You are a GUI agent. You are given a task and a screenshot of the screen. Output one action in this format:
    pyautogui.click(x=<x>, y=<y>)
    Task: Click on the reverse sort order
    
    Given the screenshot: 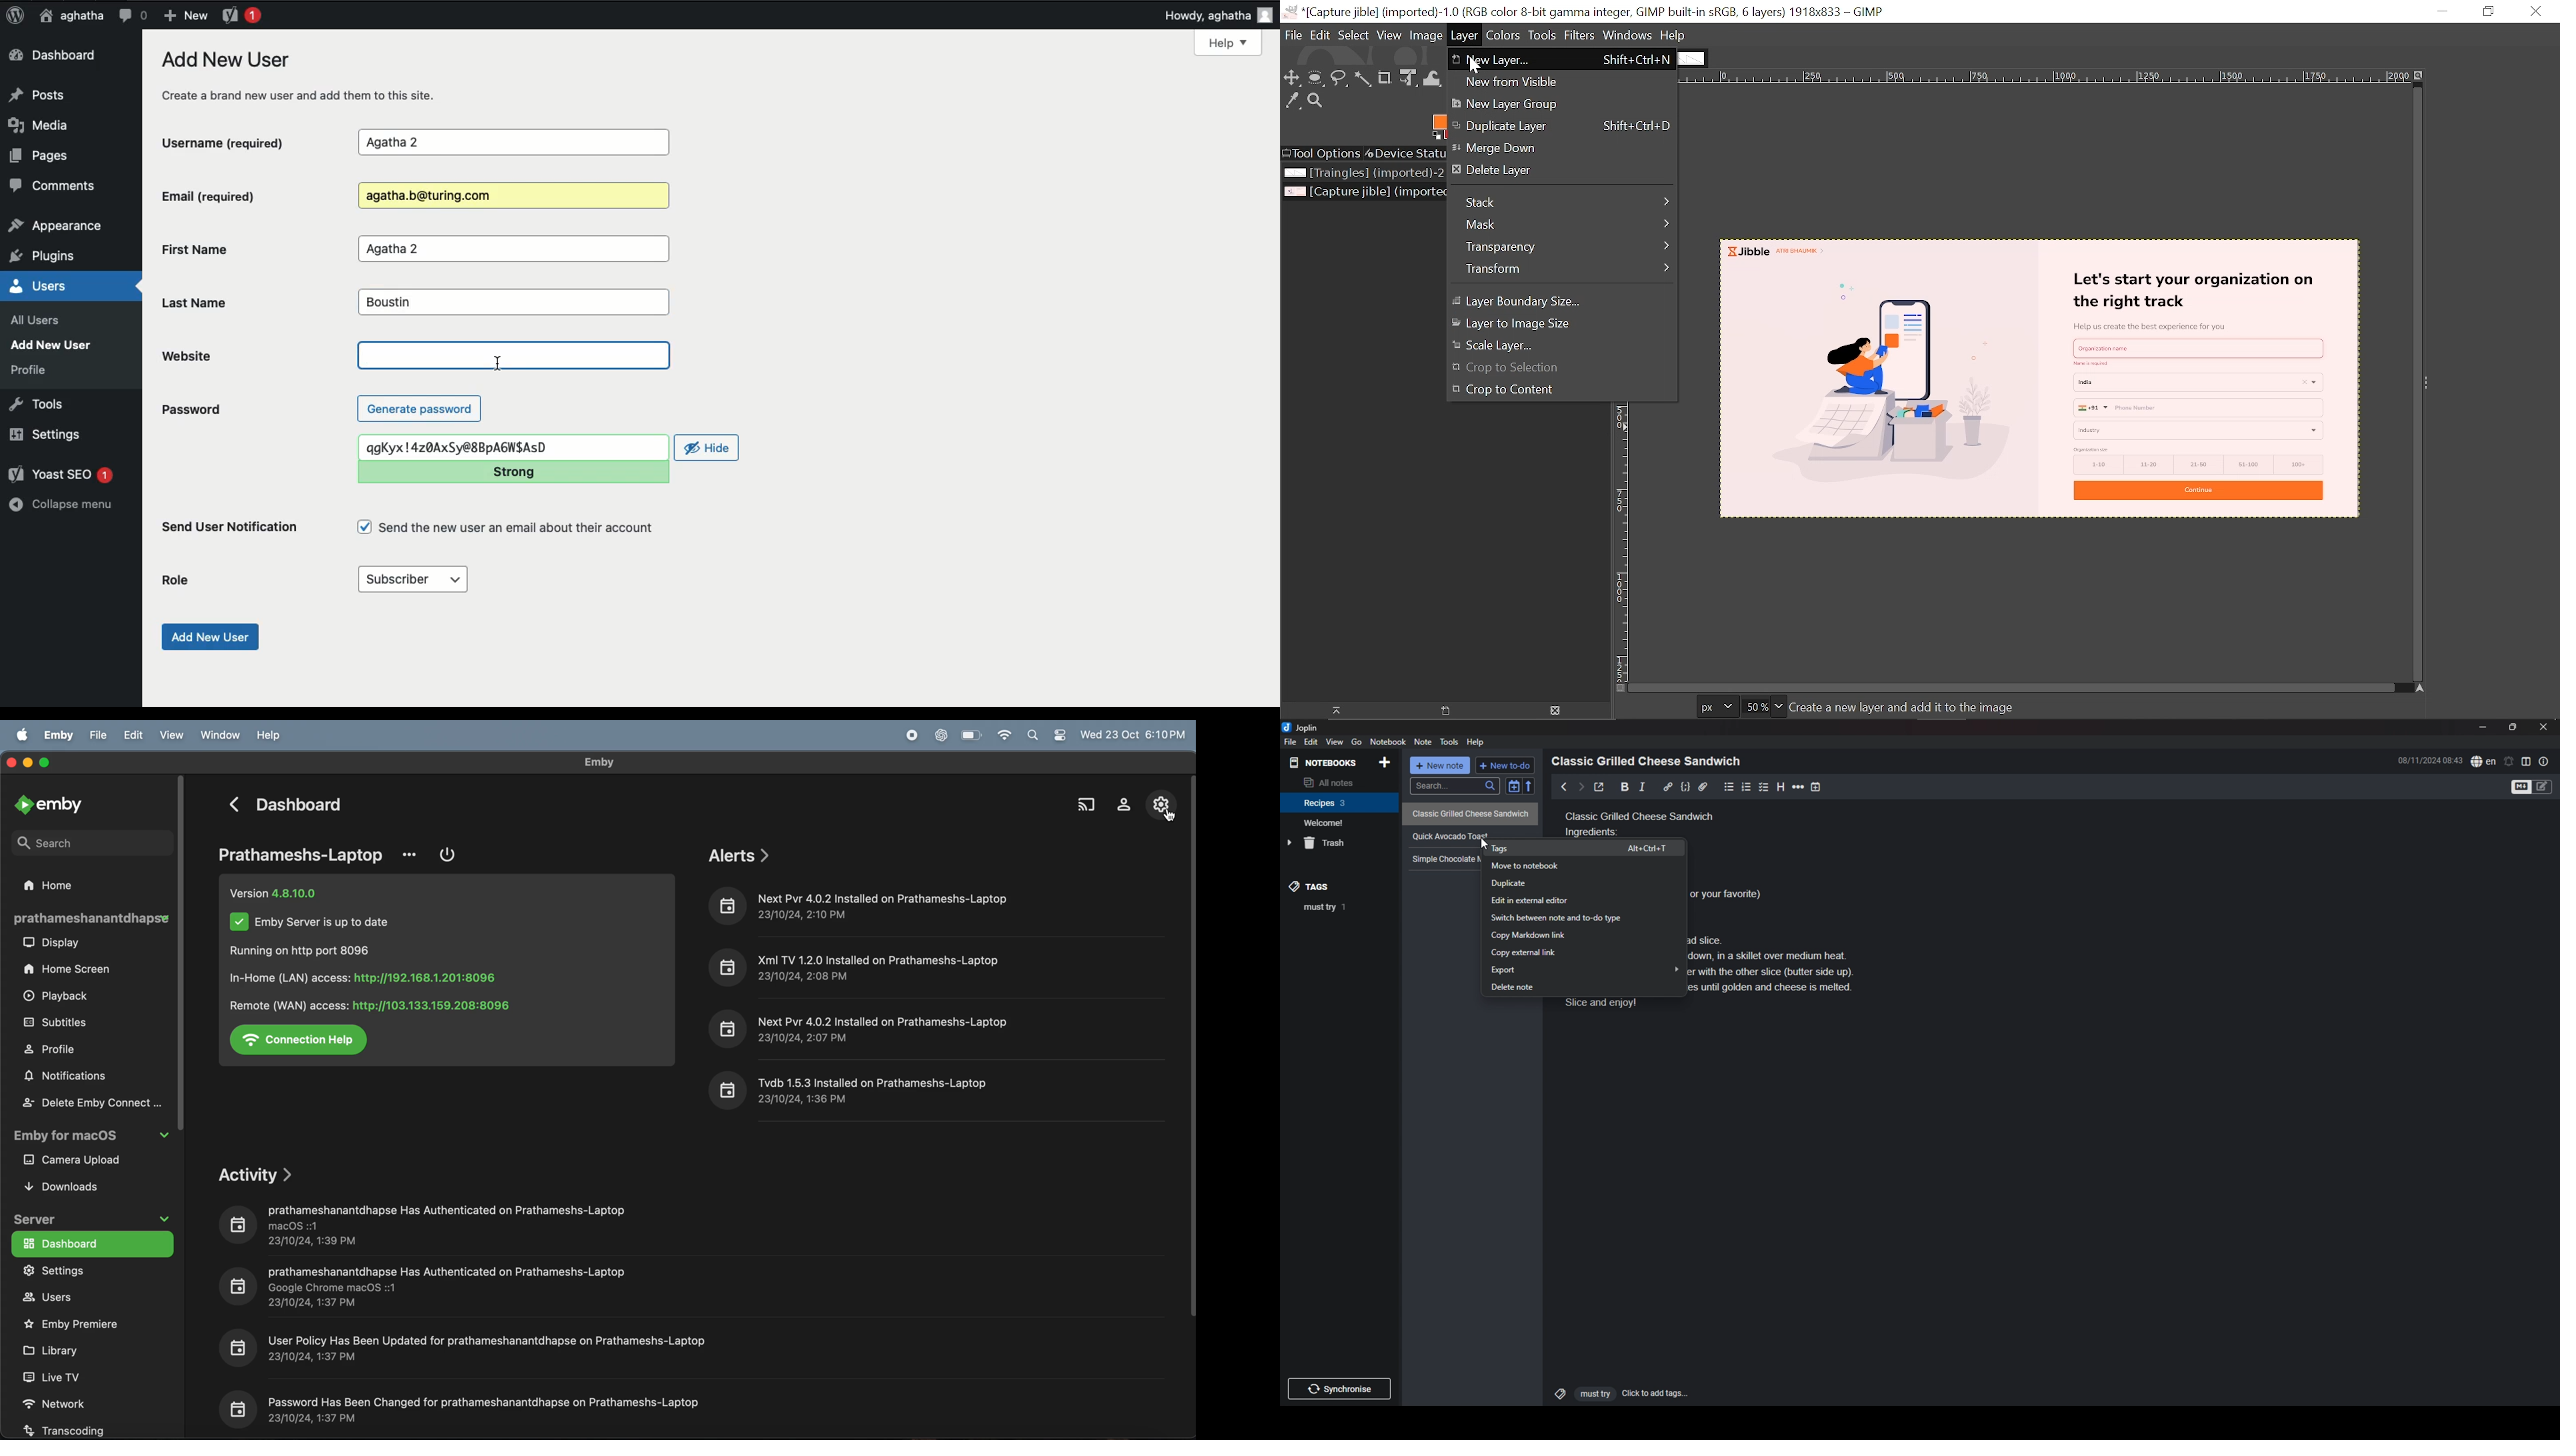 What is the action you would take?
    pyautogui.click(x=1531, y=787)
    